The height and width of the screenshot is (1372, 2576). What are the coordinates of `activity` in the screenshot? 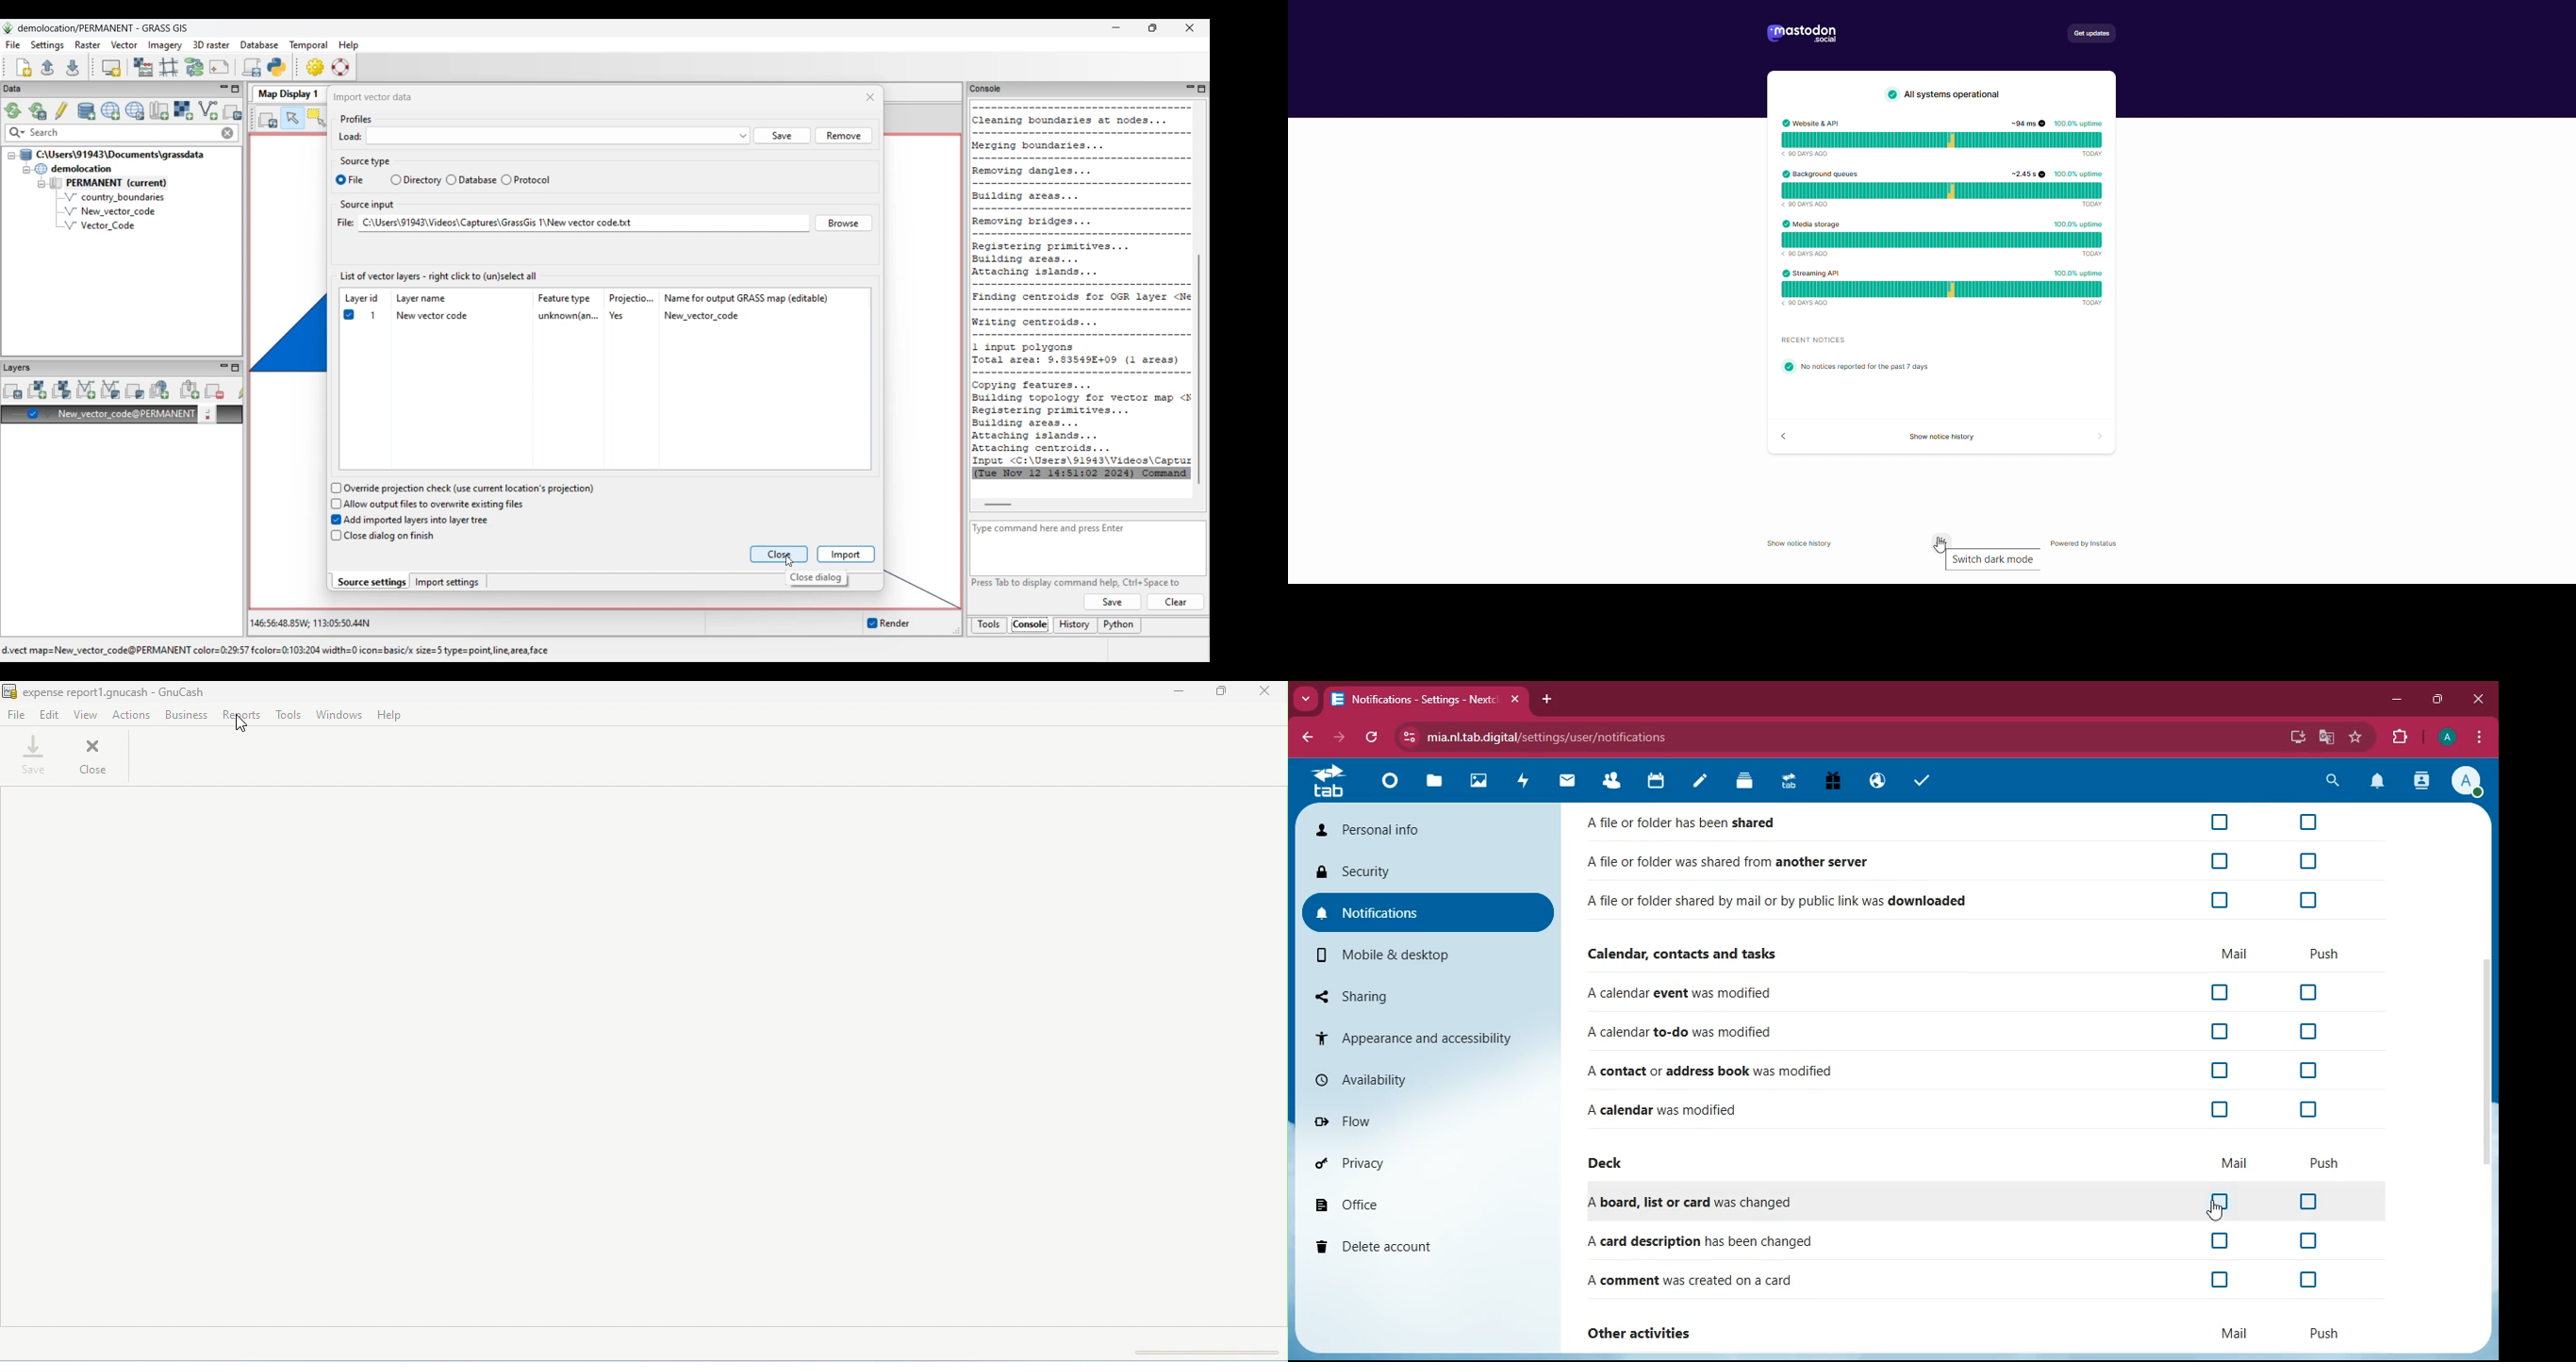 It's located at (2423, 782).